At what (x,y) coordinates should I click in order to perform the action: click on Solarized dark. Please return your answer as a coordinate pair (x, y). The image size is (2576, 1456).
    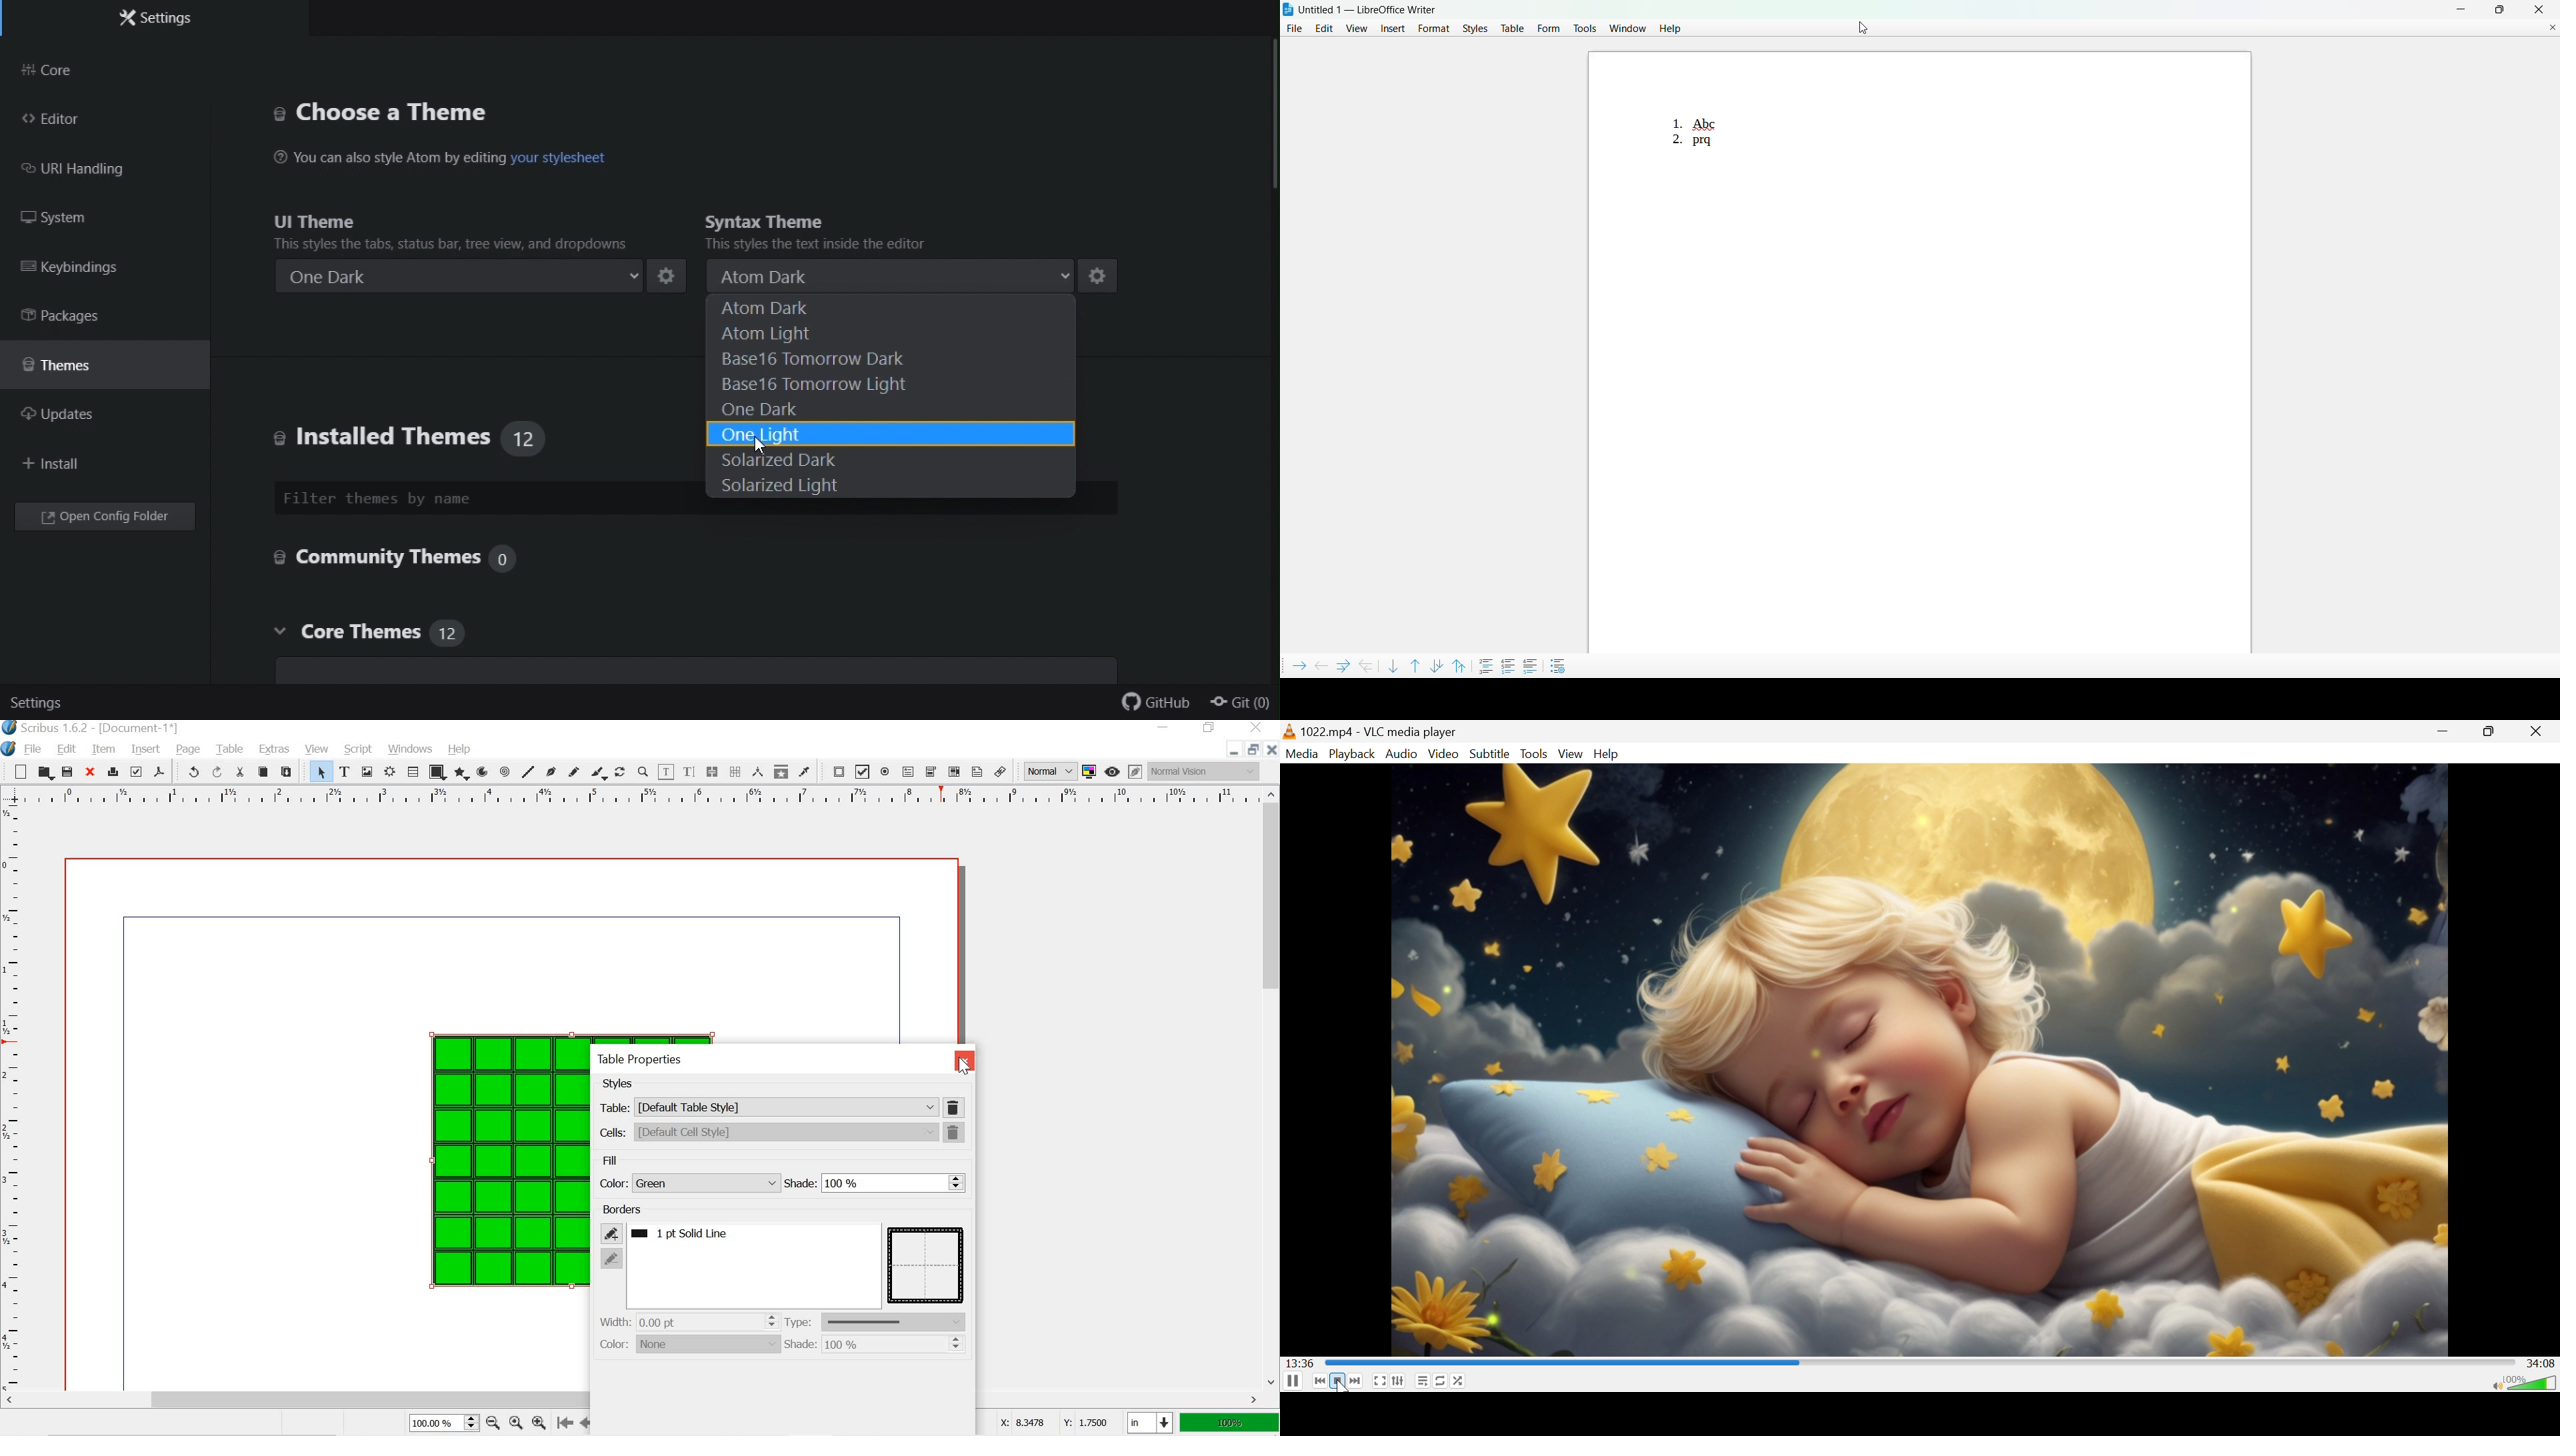
    Looking at the image, I should click on (888, 458).